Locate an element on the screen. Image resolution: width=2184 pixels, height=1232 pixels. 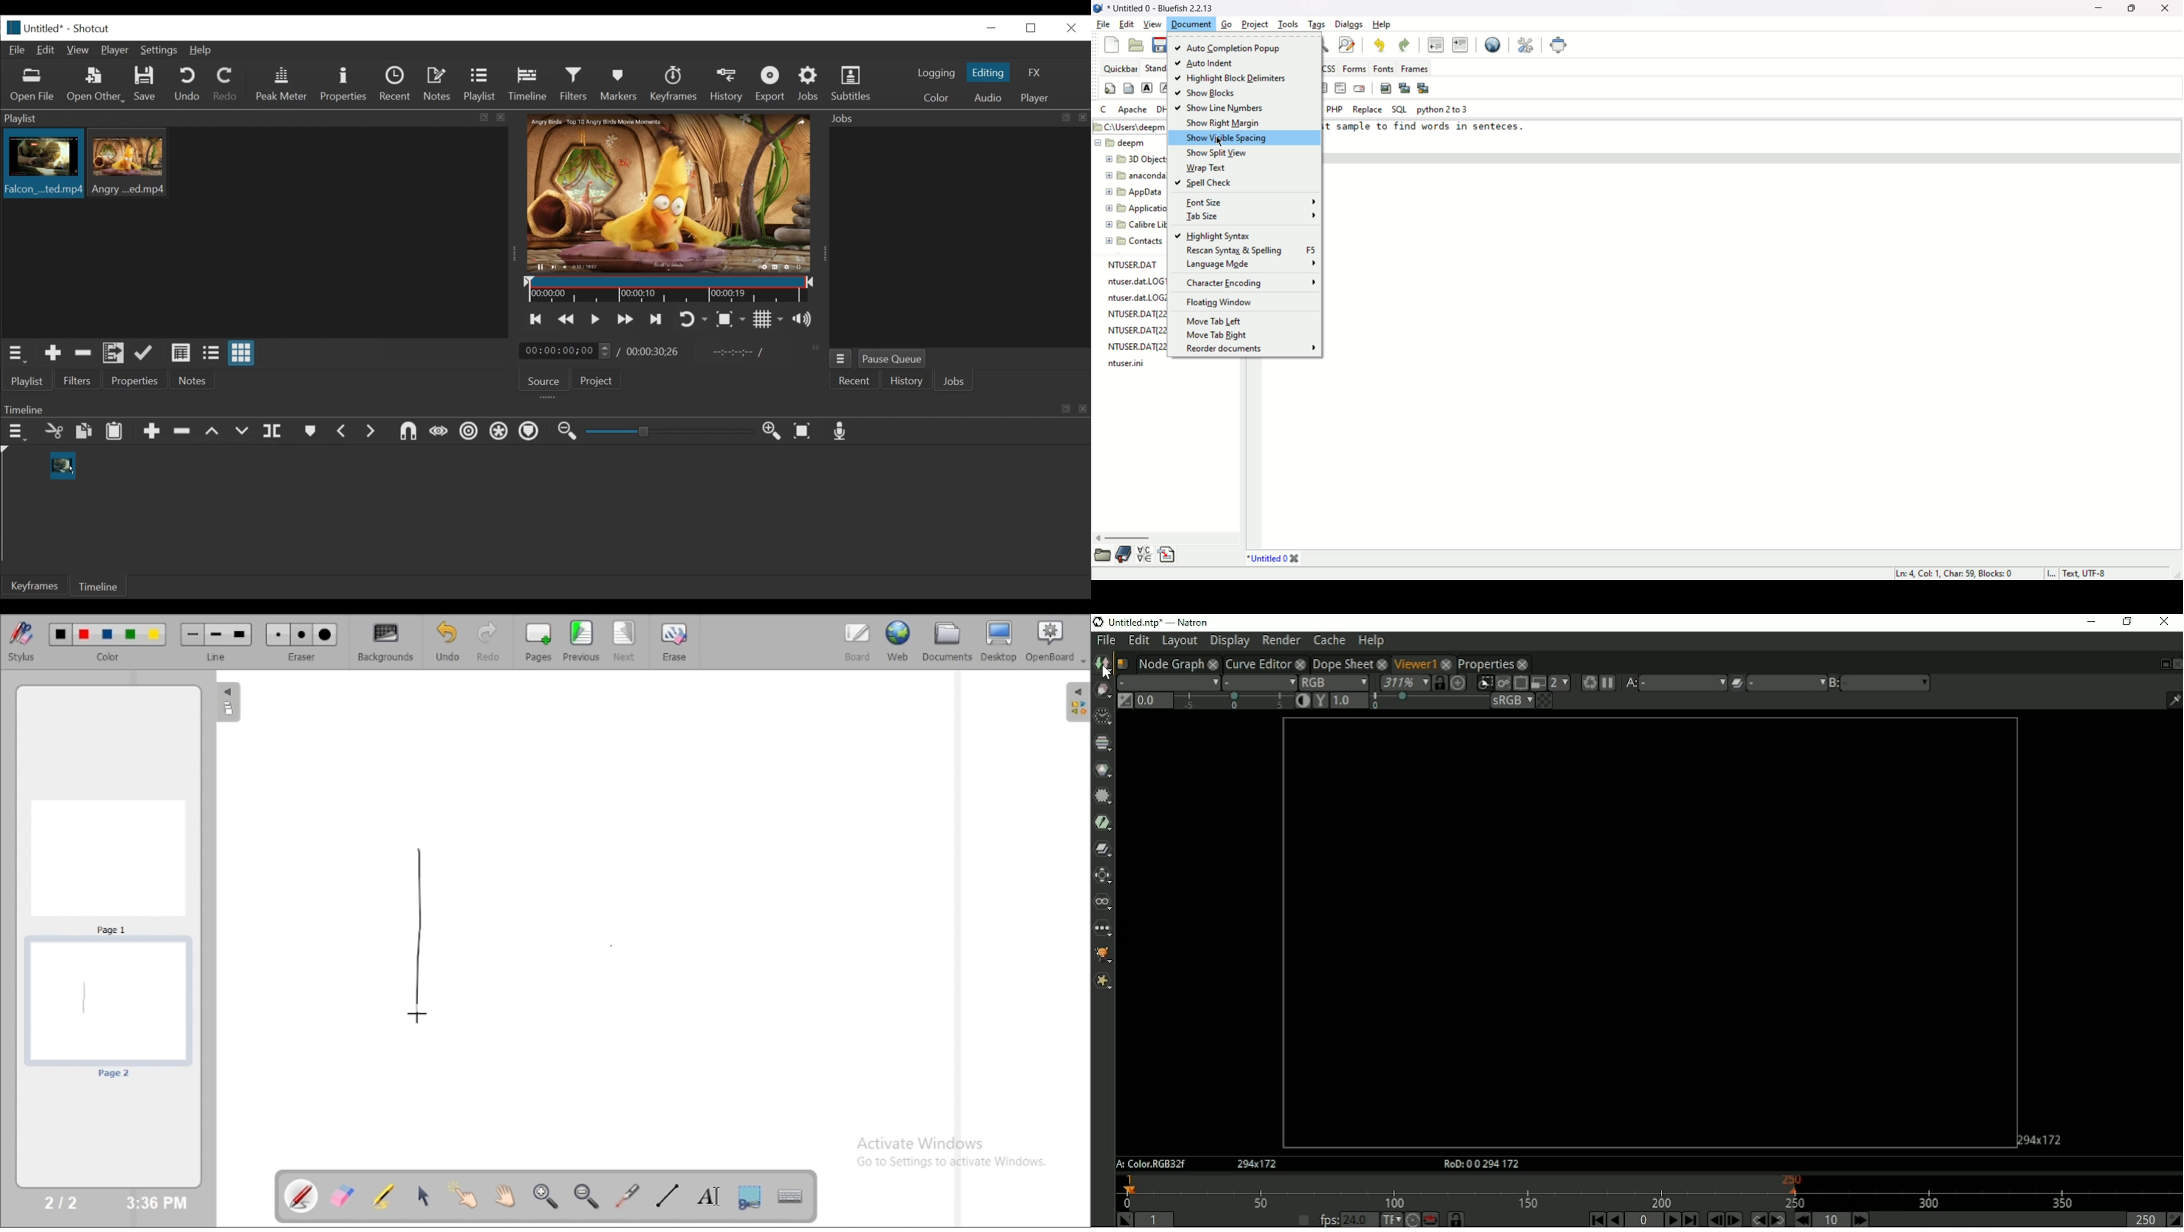
PHP is located at coordinates (1333, 109).